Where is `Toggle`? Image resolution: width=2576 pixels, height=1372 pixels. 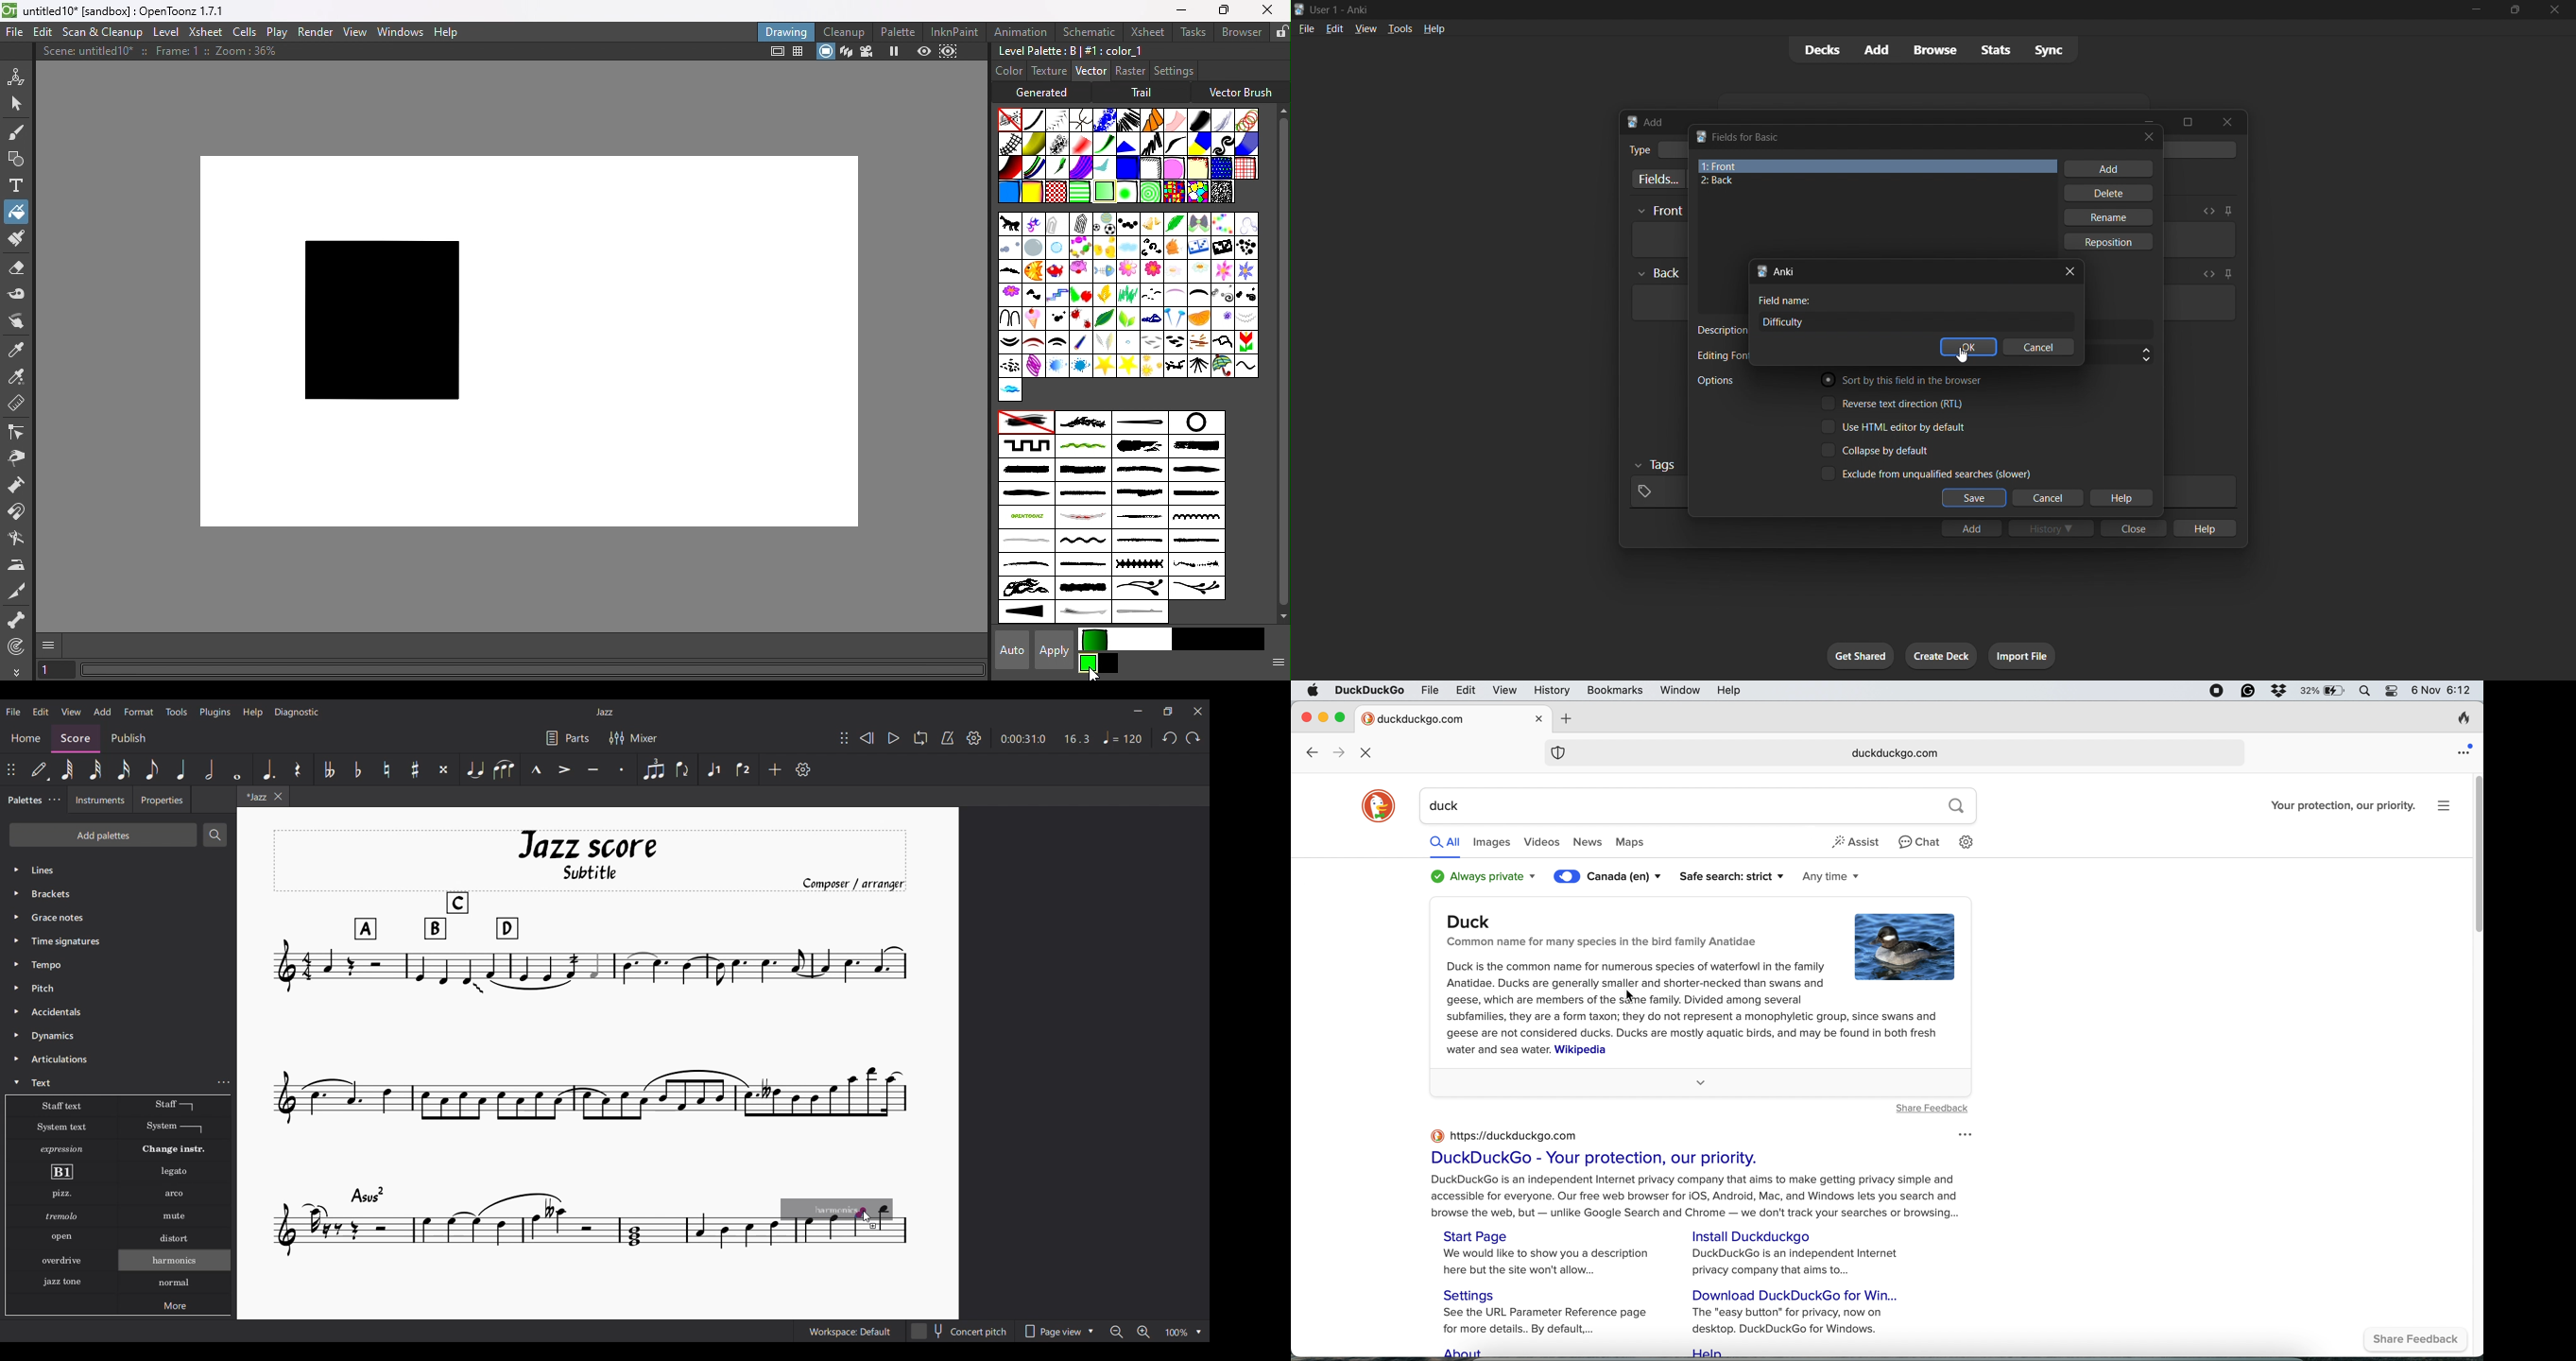
Toggle is located at coordinates (1907, 379).